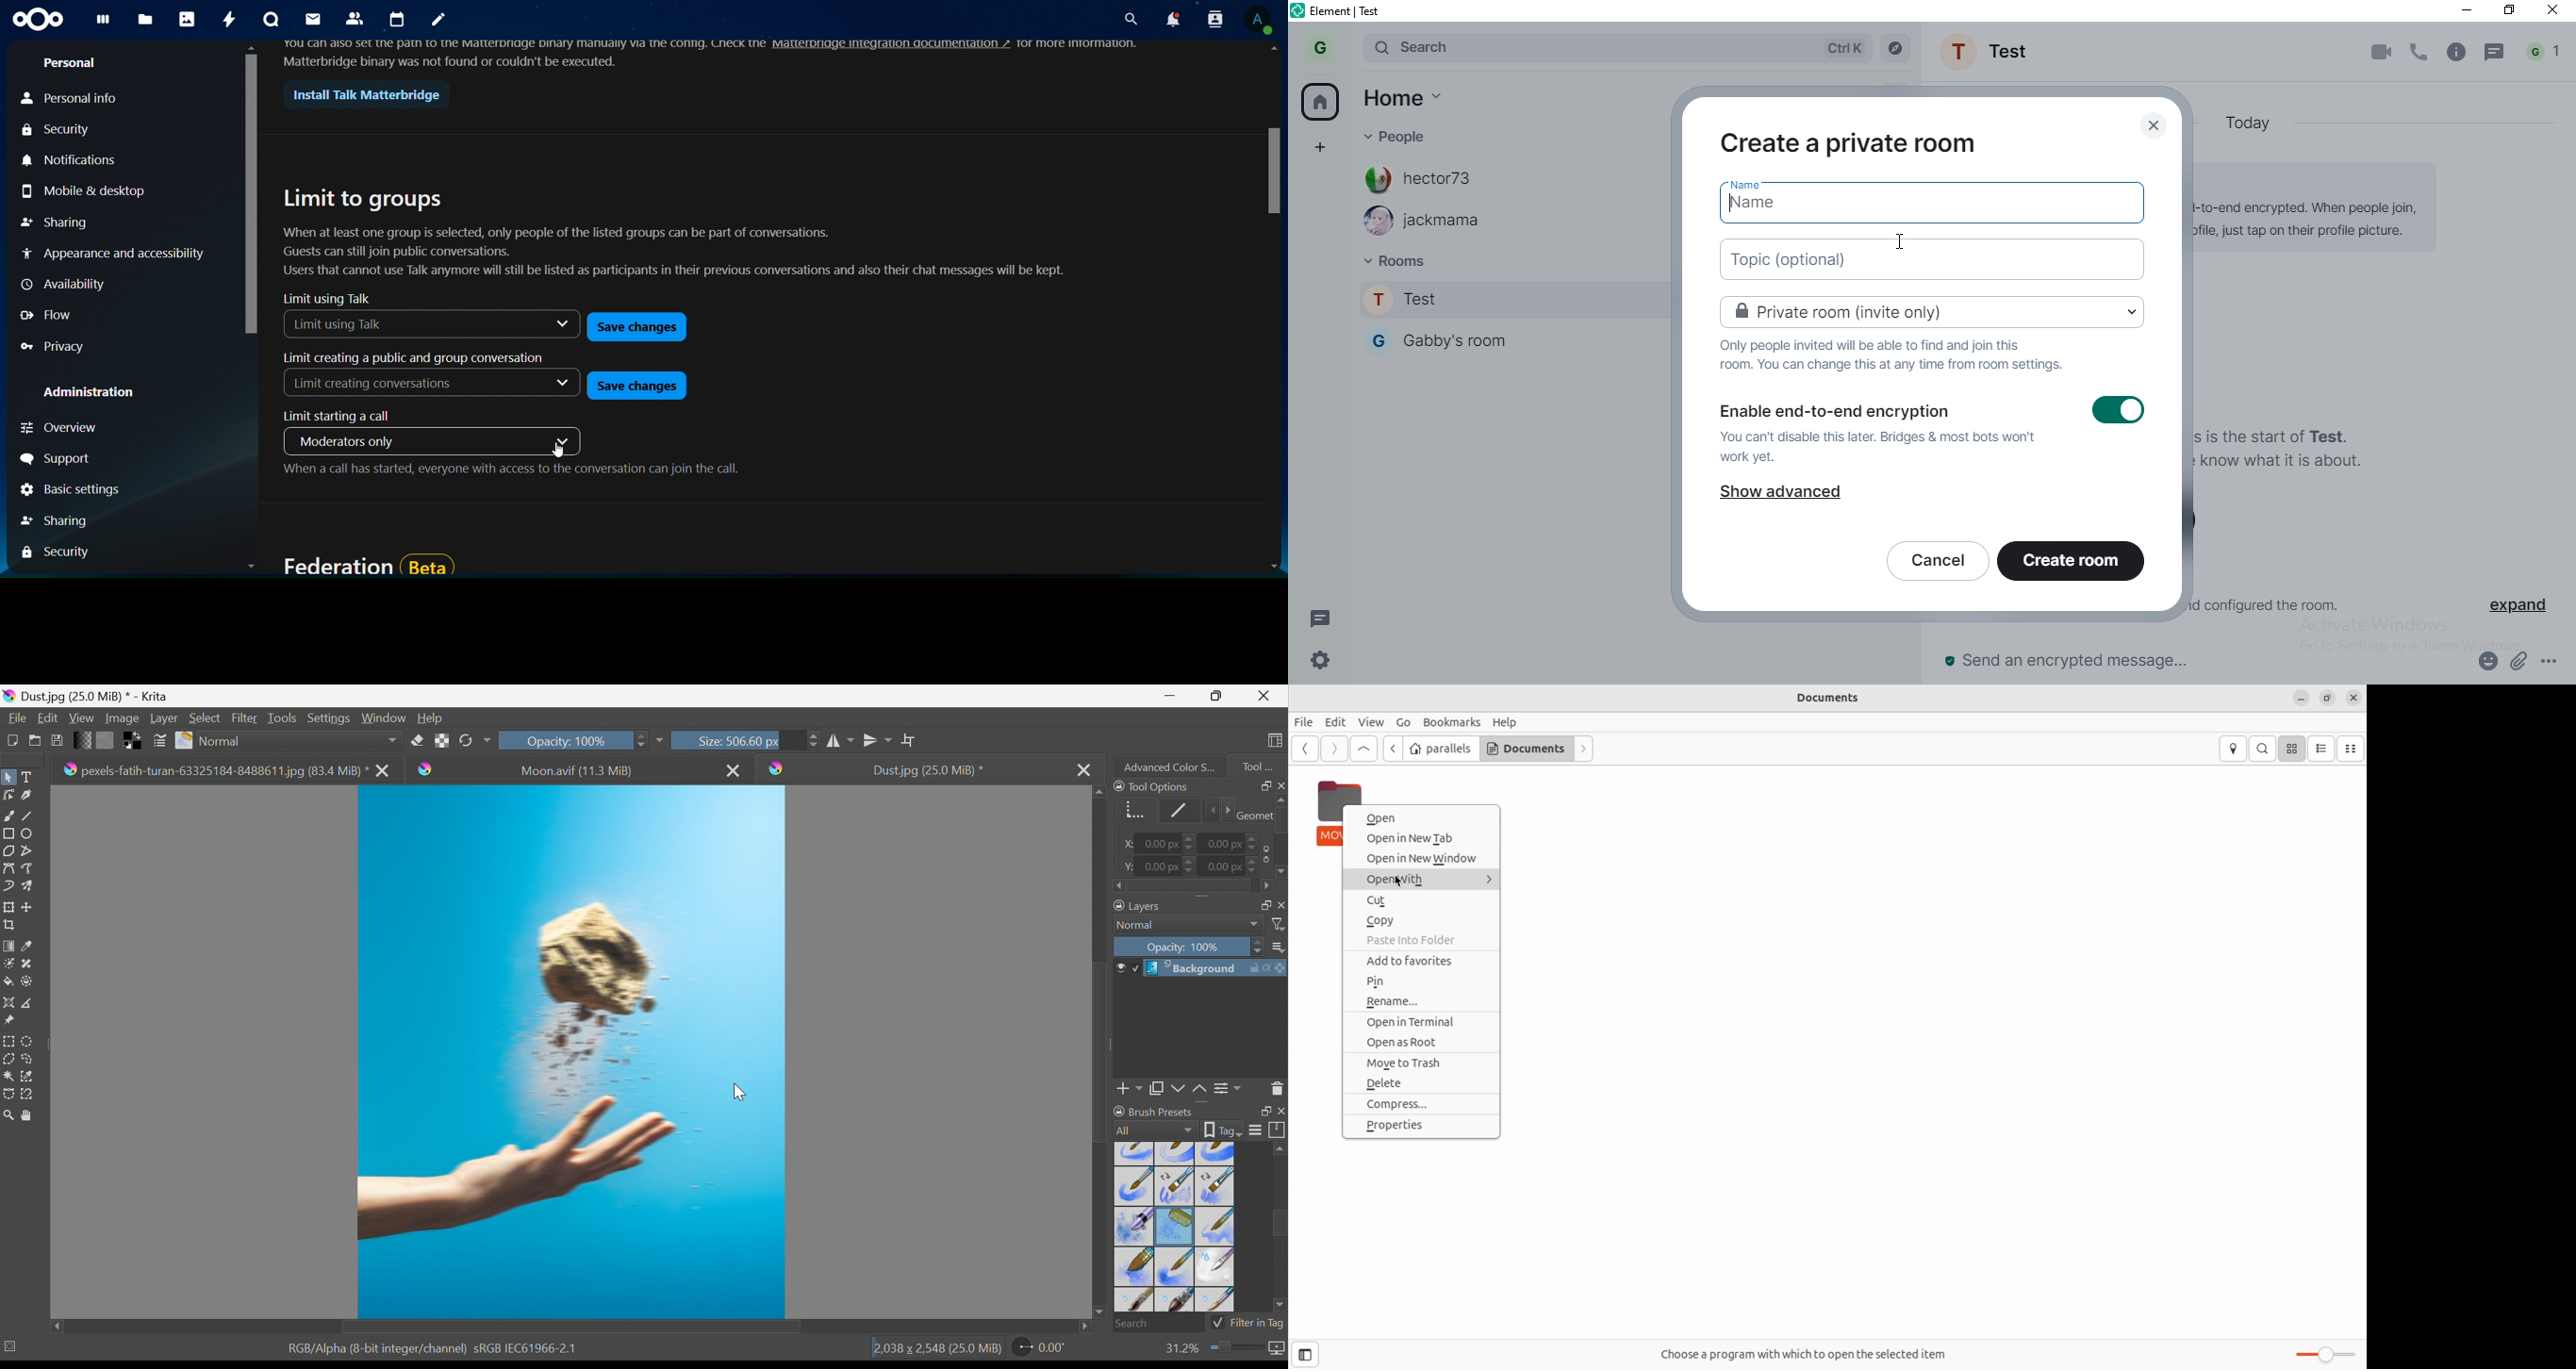  Describe the element at coordinates (2102, 661) in the screenshot. I see `send an encrypted message` at that location.